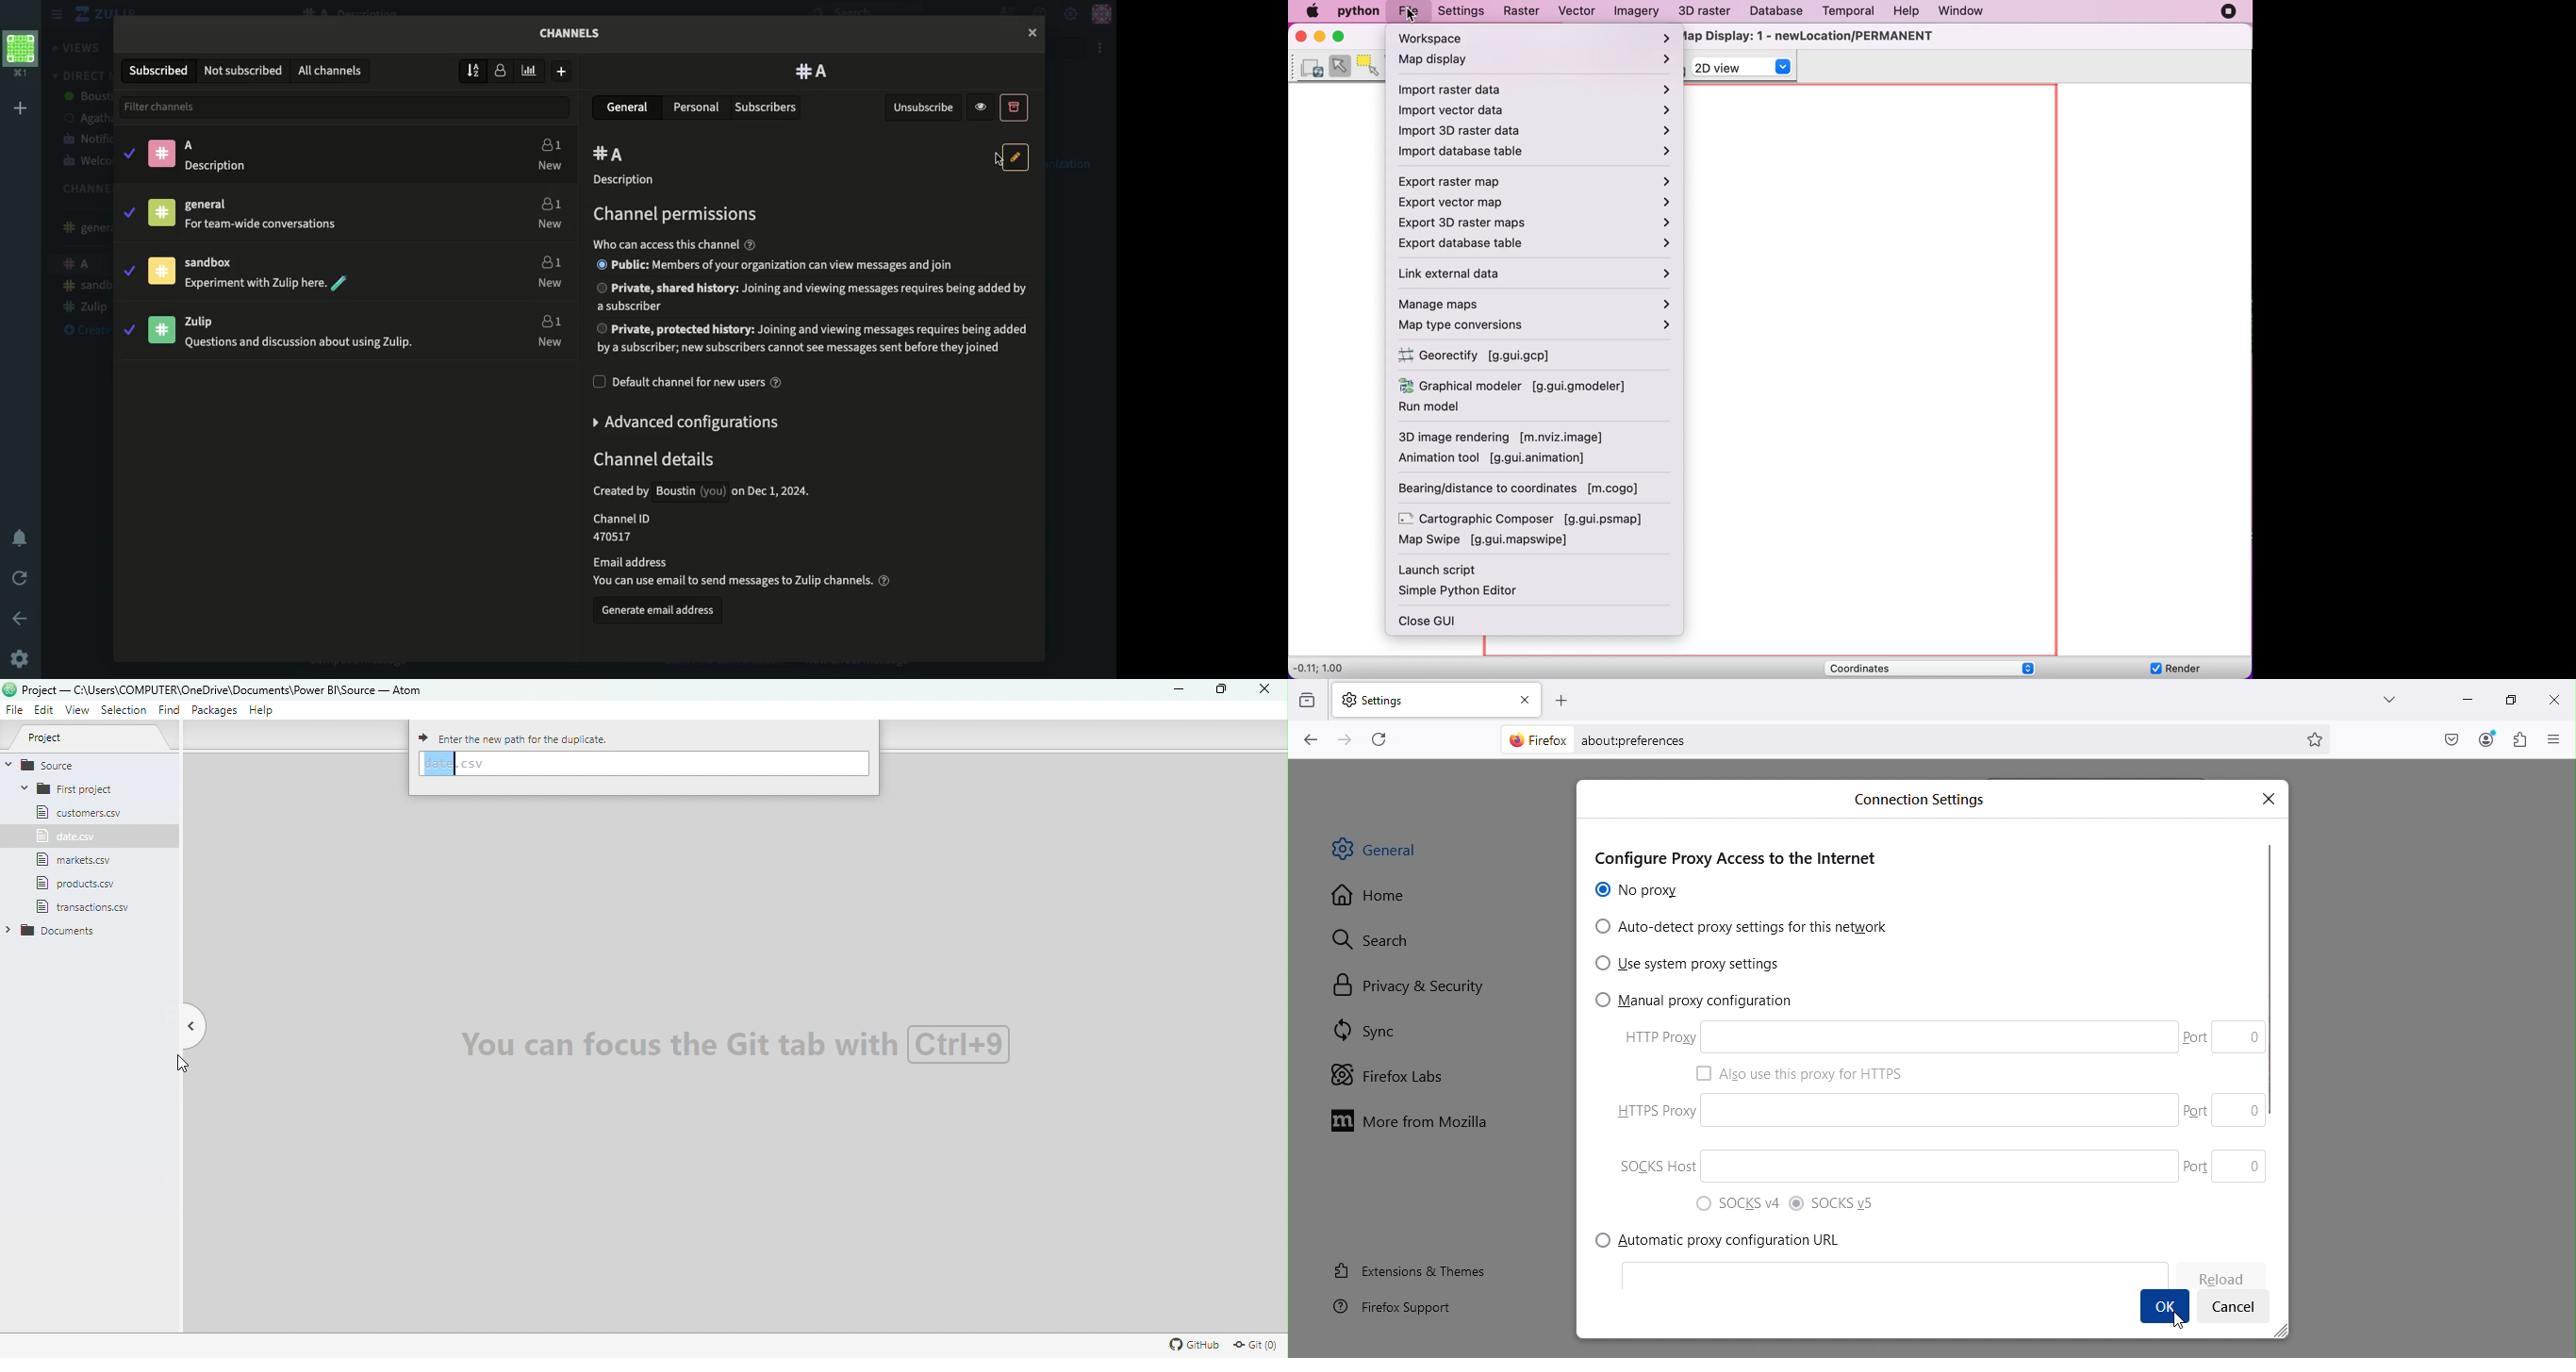 The width and height of the screenshot is (2576, 1372). What do you see at coordinates (74, 860) in the screenshot?
I see `File` at bounding box center [74, 860].